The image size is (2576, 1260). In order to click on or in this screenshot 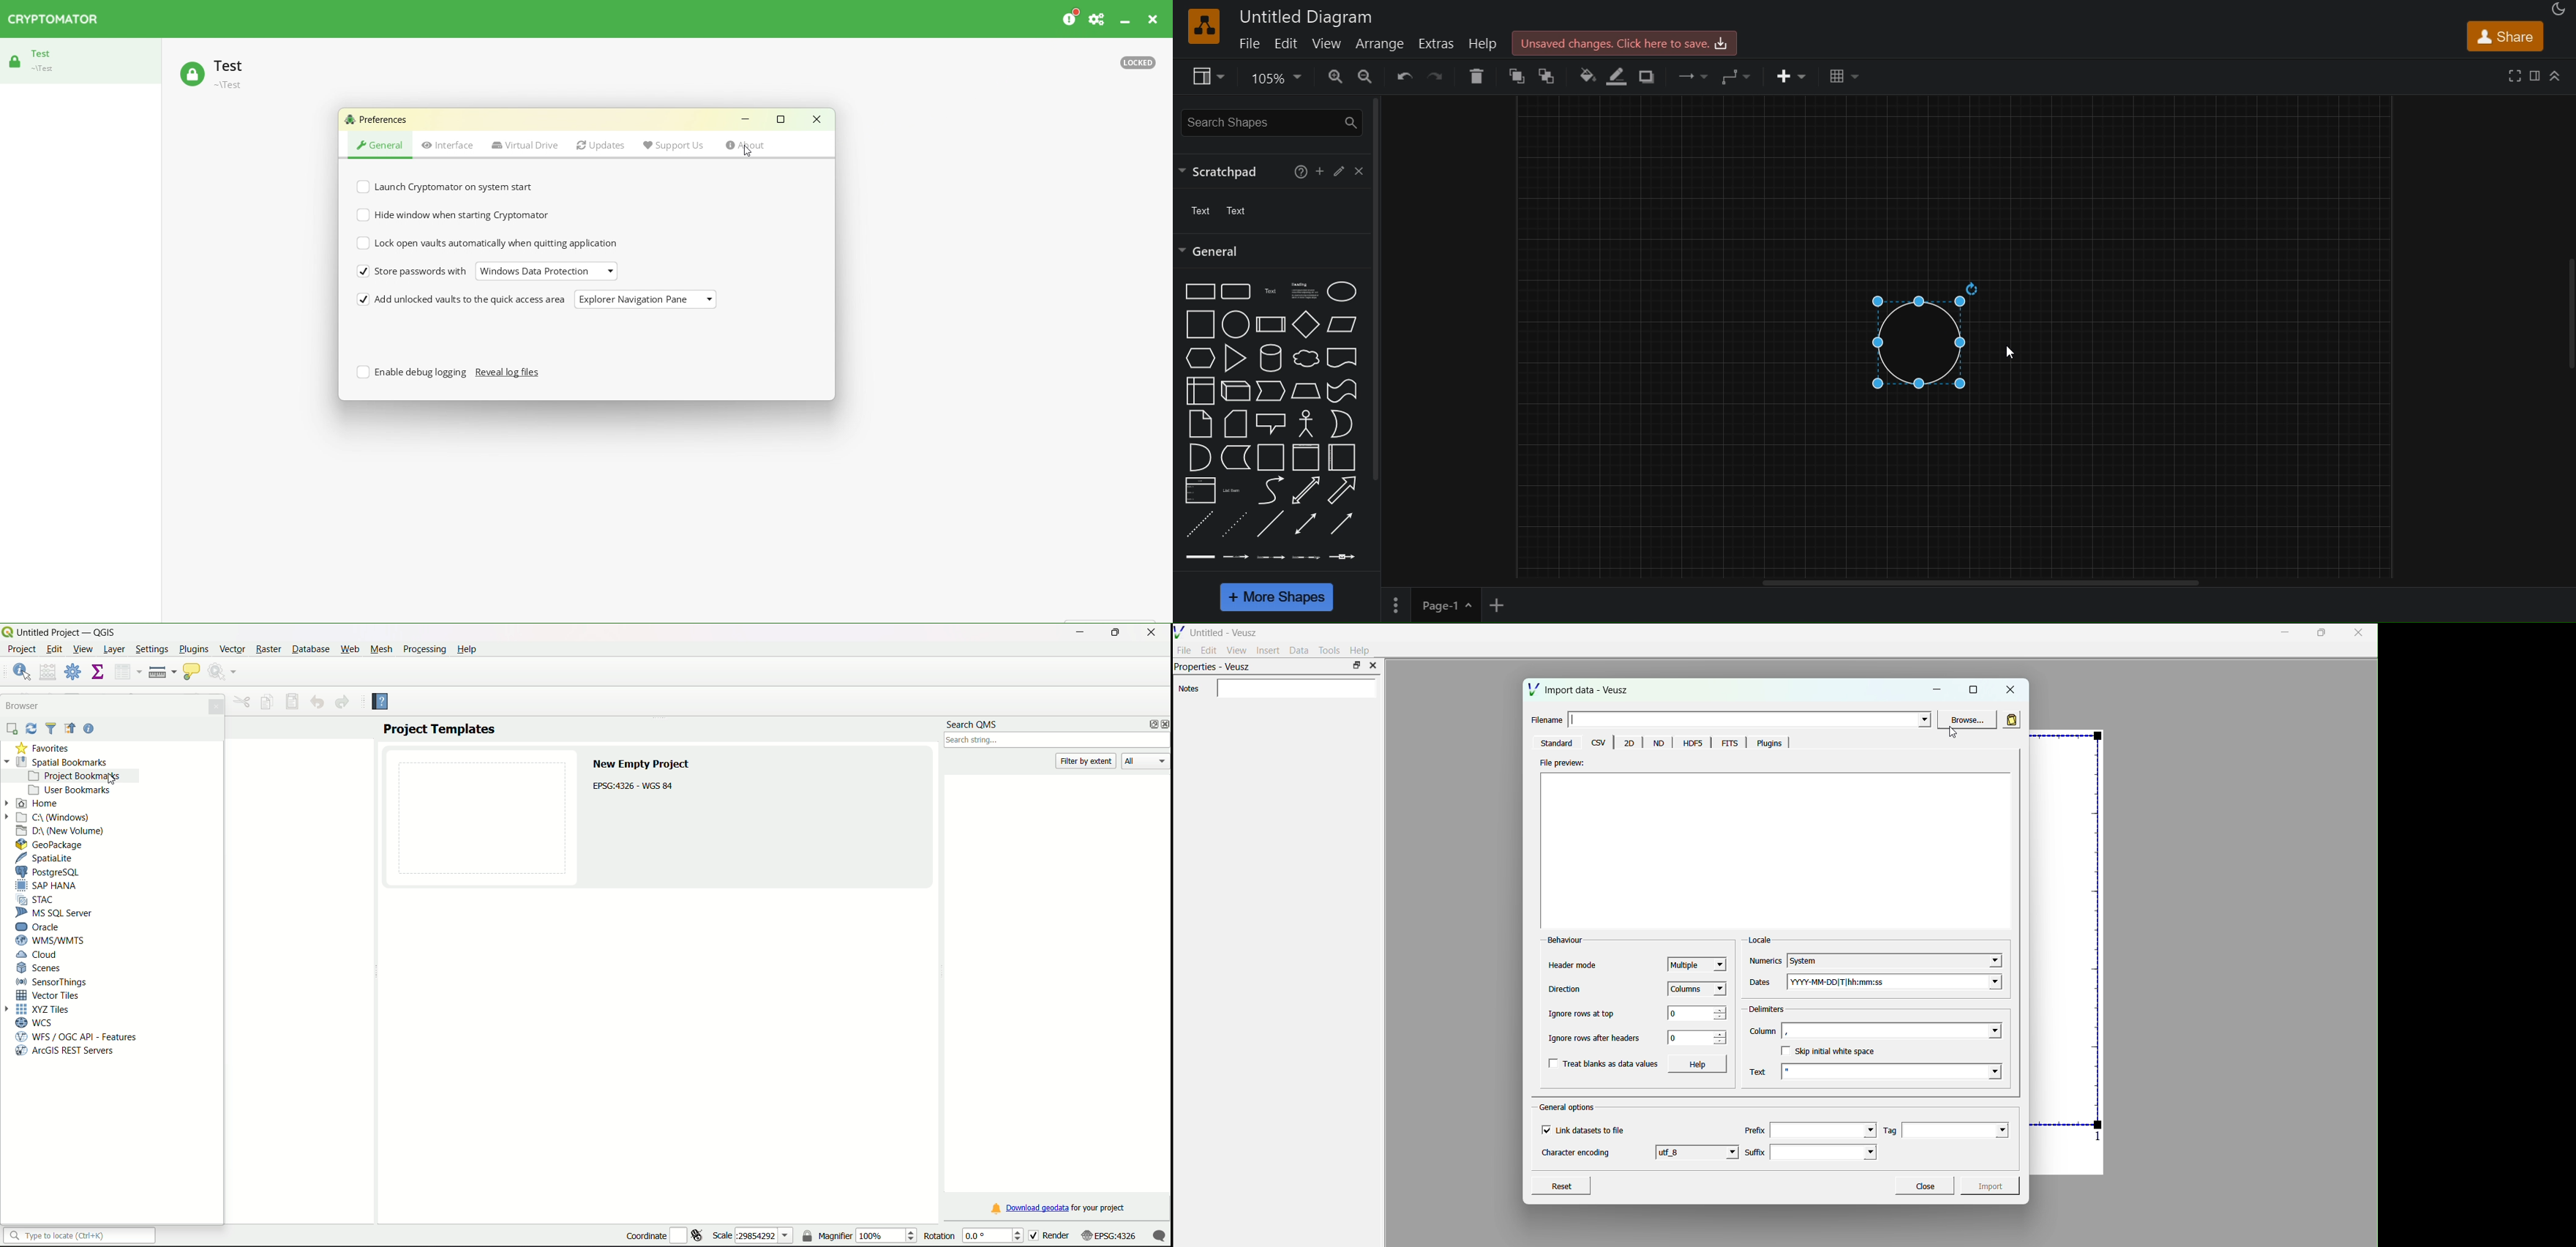, I will do `click(1342, 424)`.